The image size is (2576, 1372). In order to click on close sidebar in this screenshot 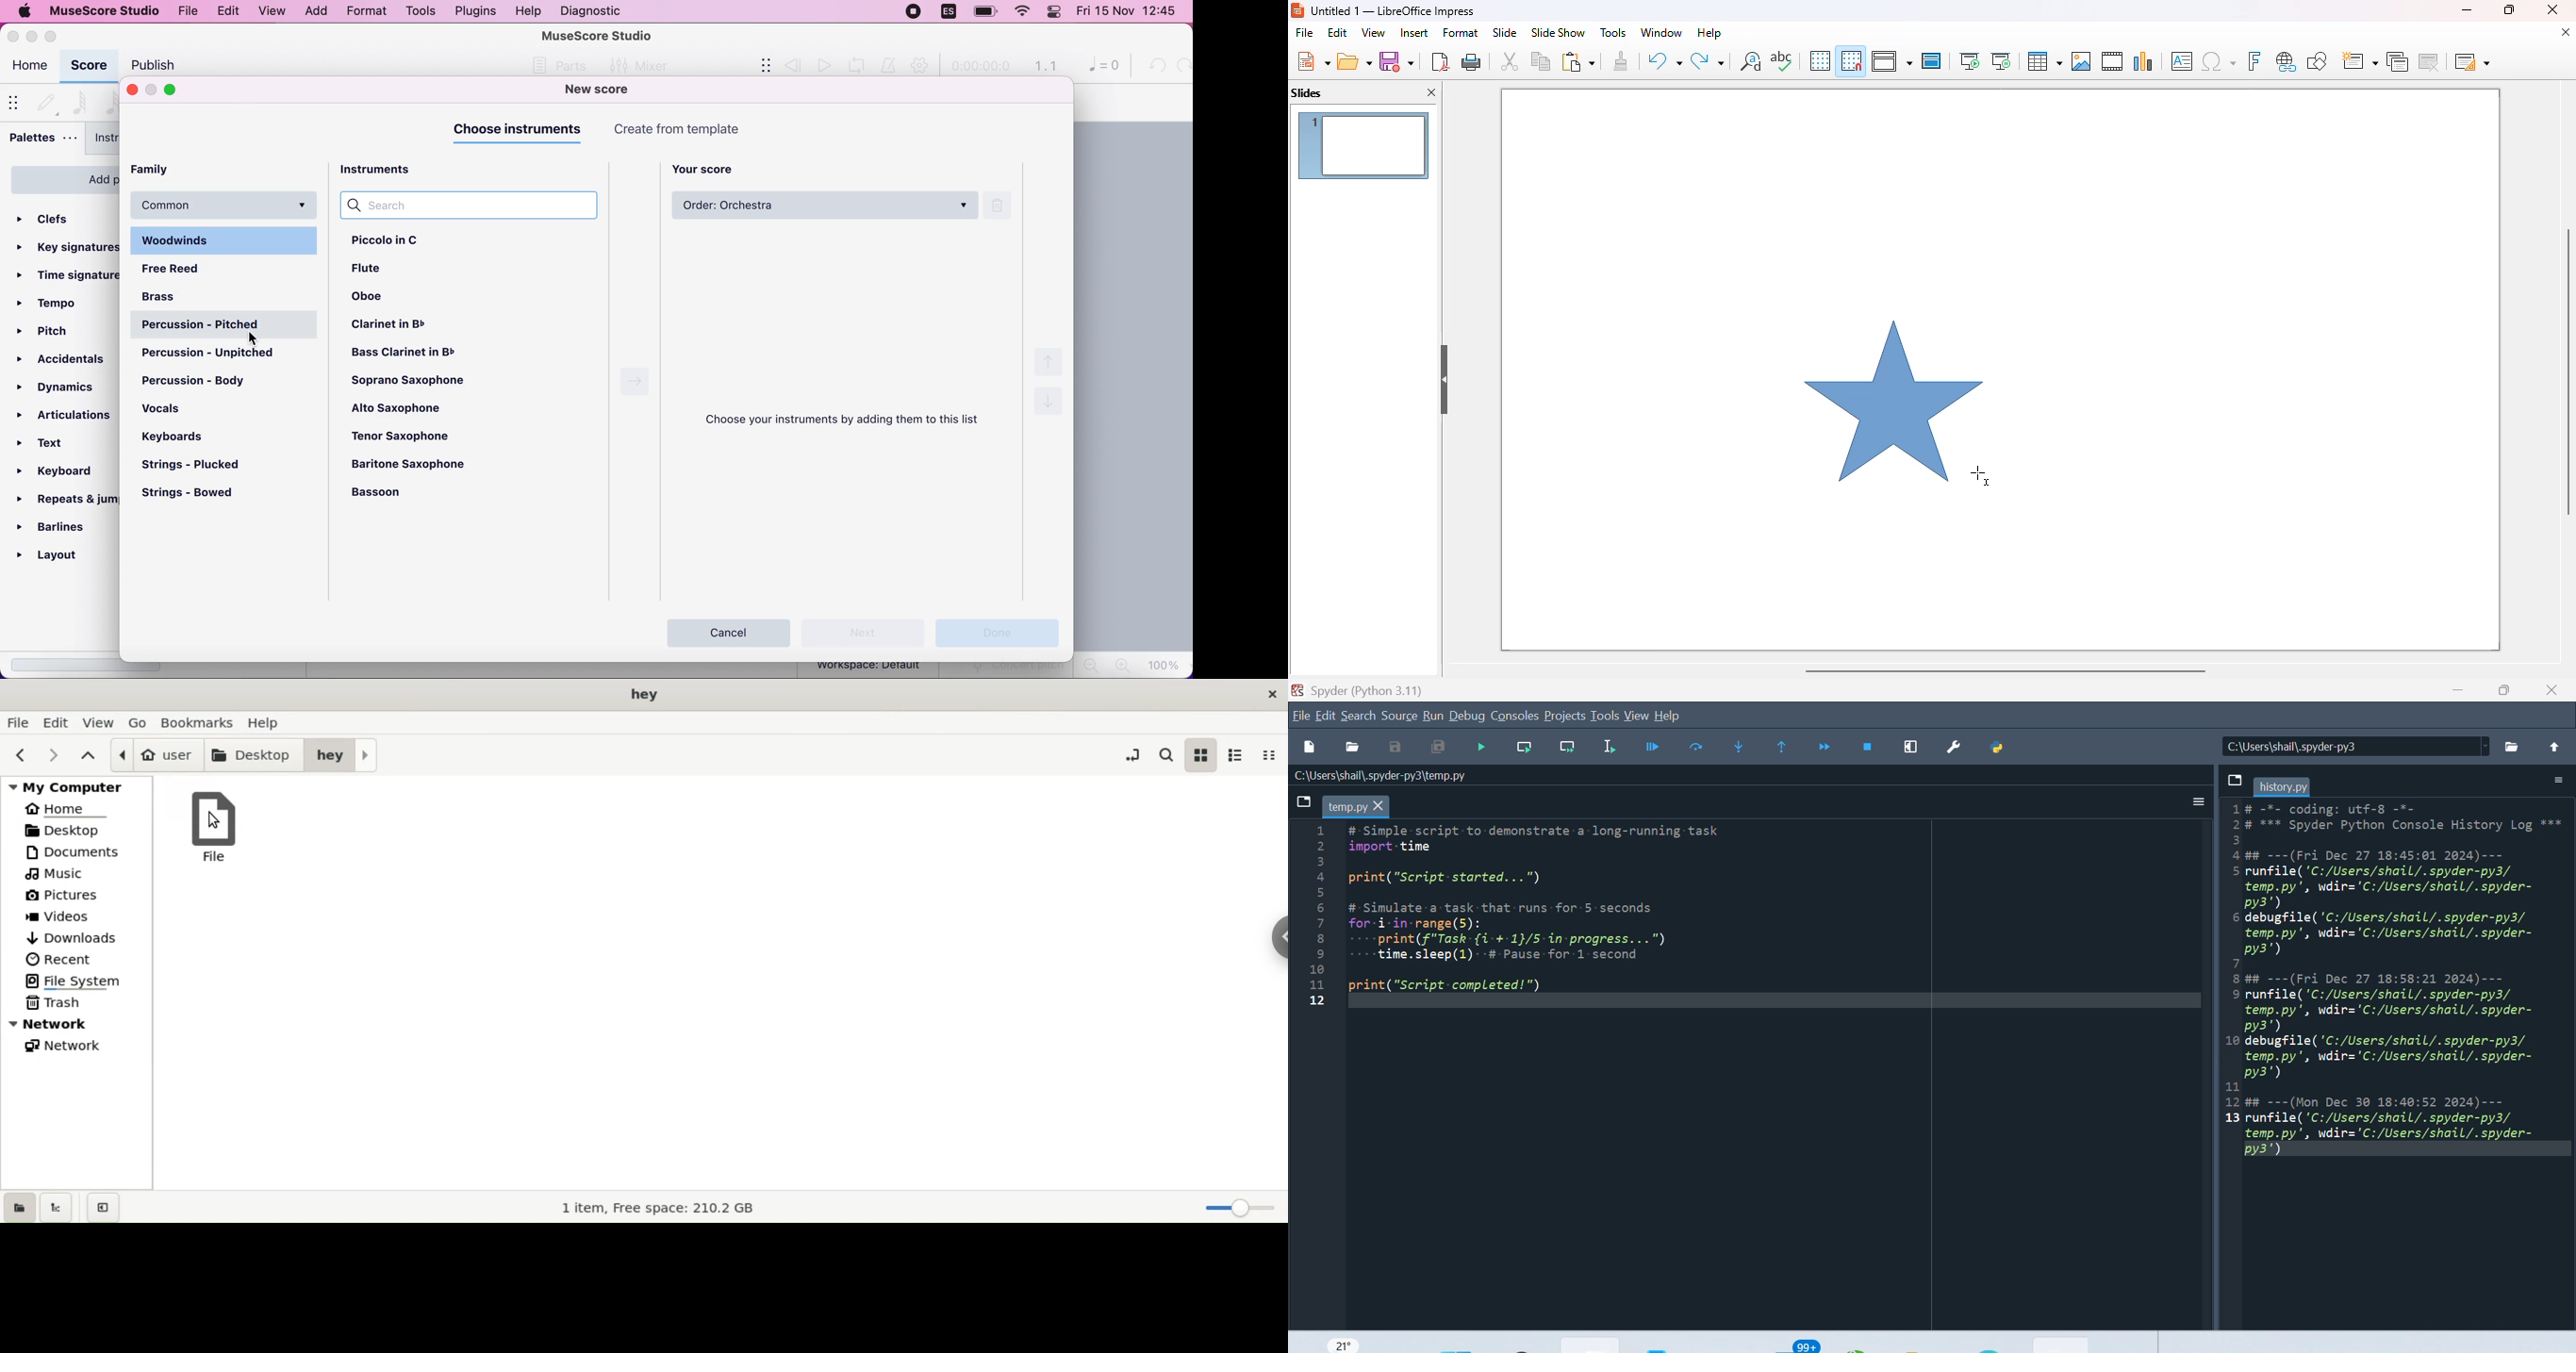, I will do `click(101, 1207)`.